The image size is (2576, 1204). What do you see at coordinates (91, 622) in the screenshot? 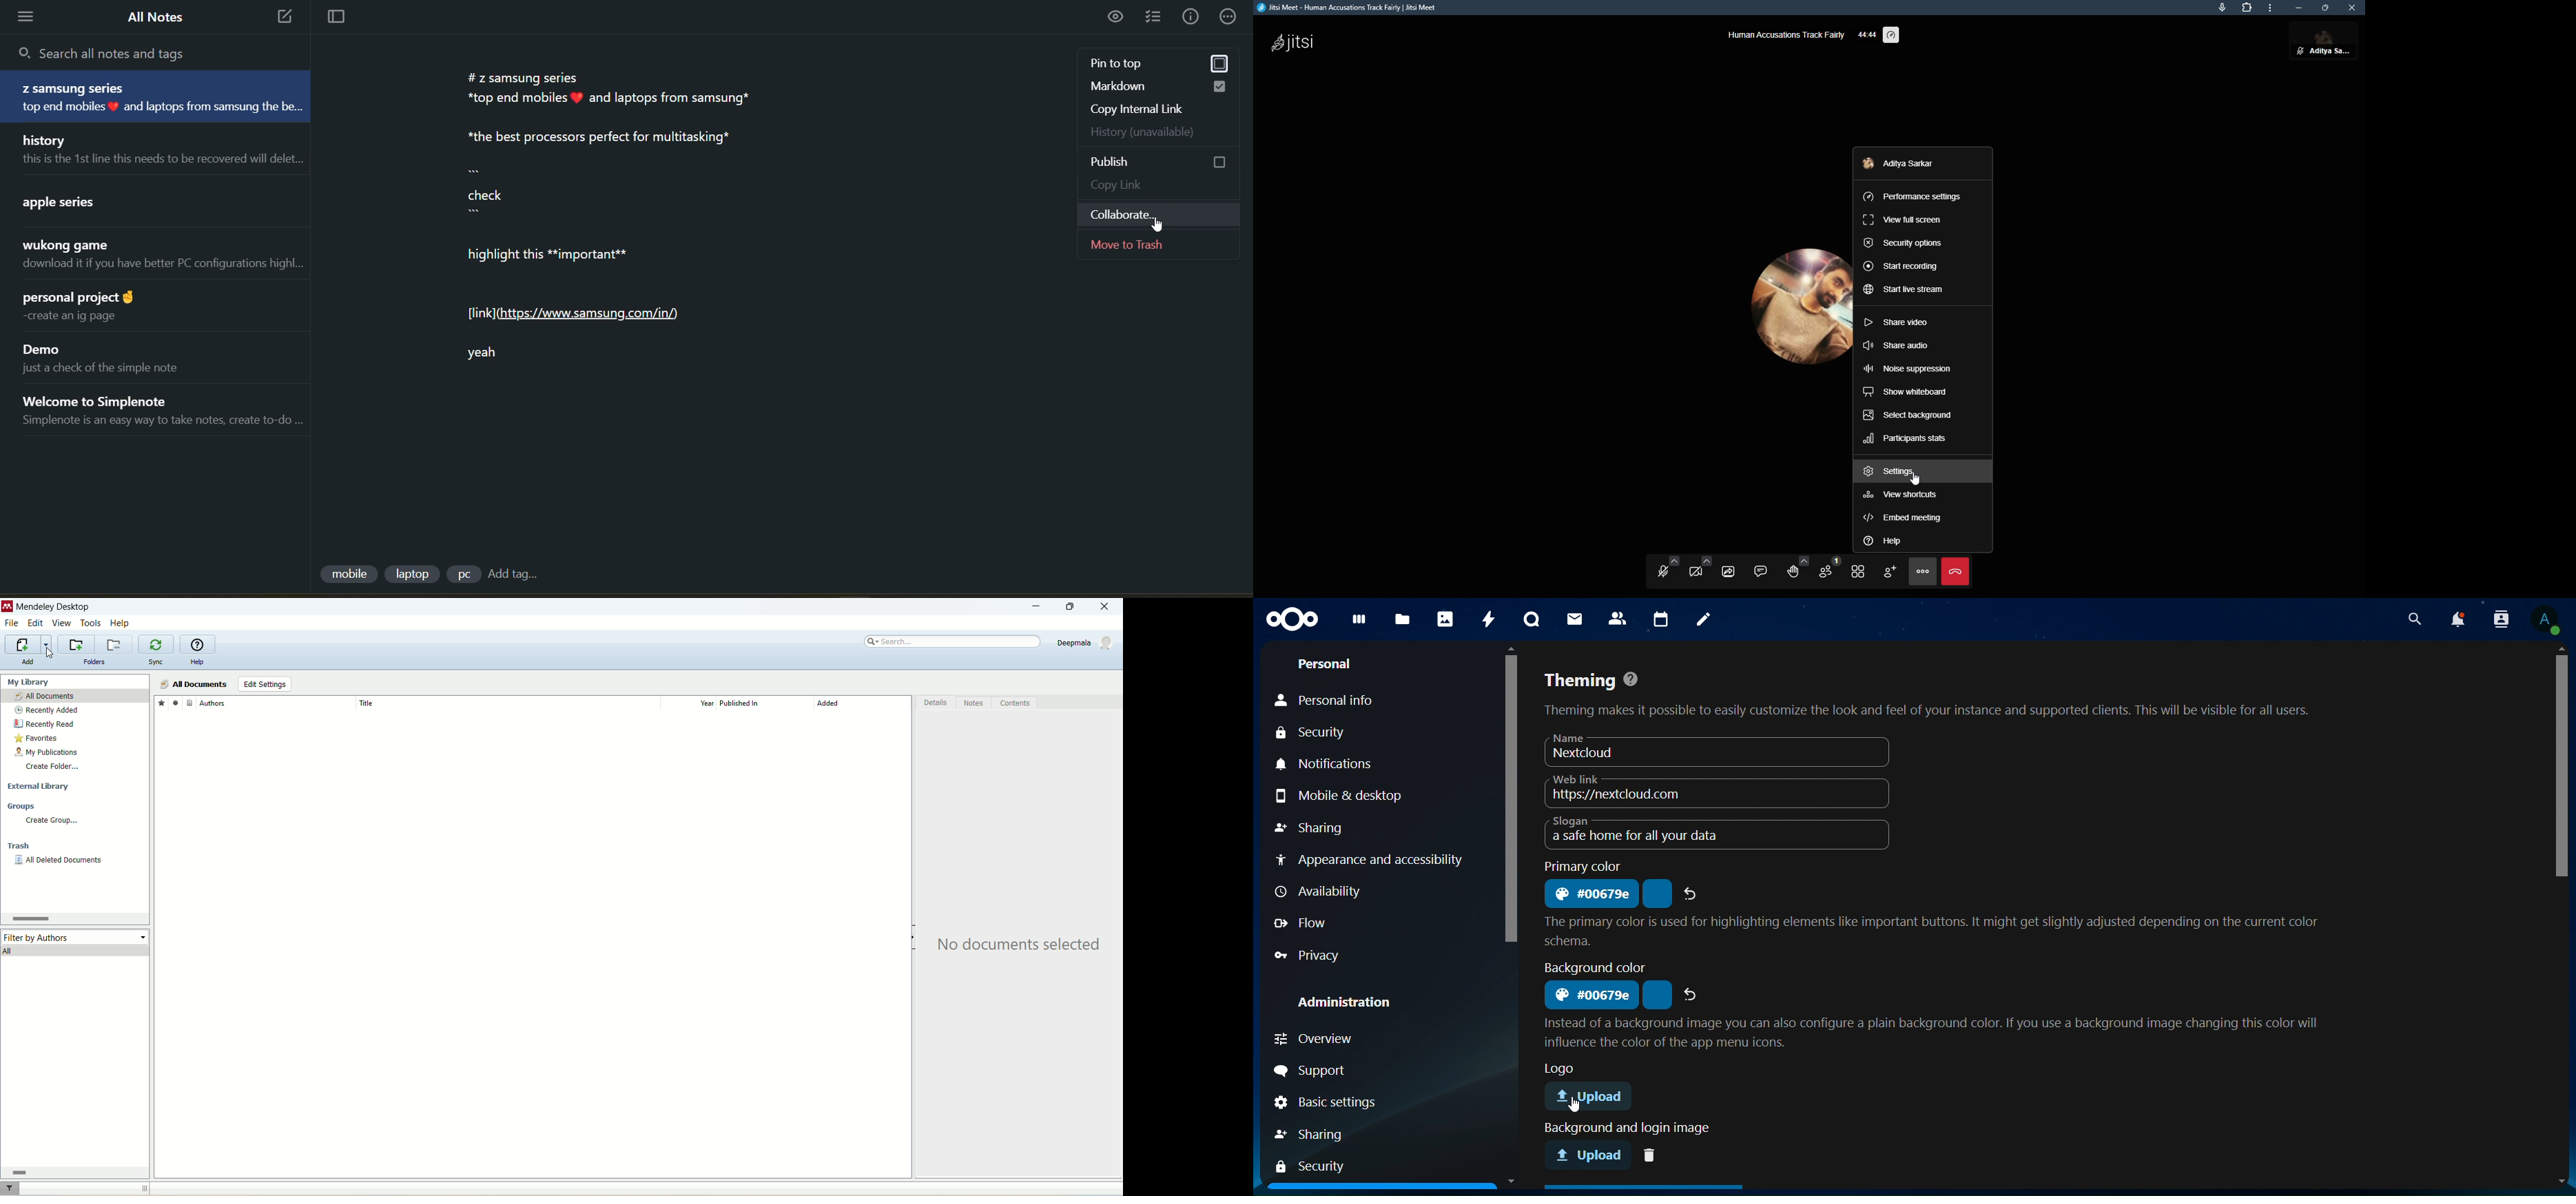
I see `tools` at bounding box center [91, 622].